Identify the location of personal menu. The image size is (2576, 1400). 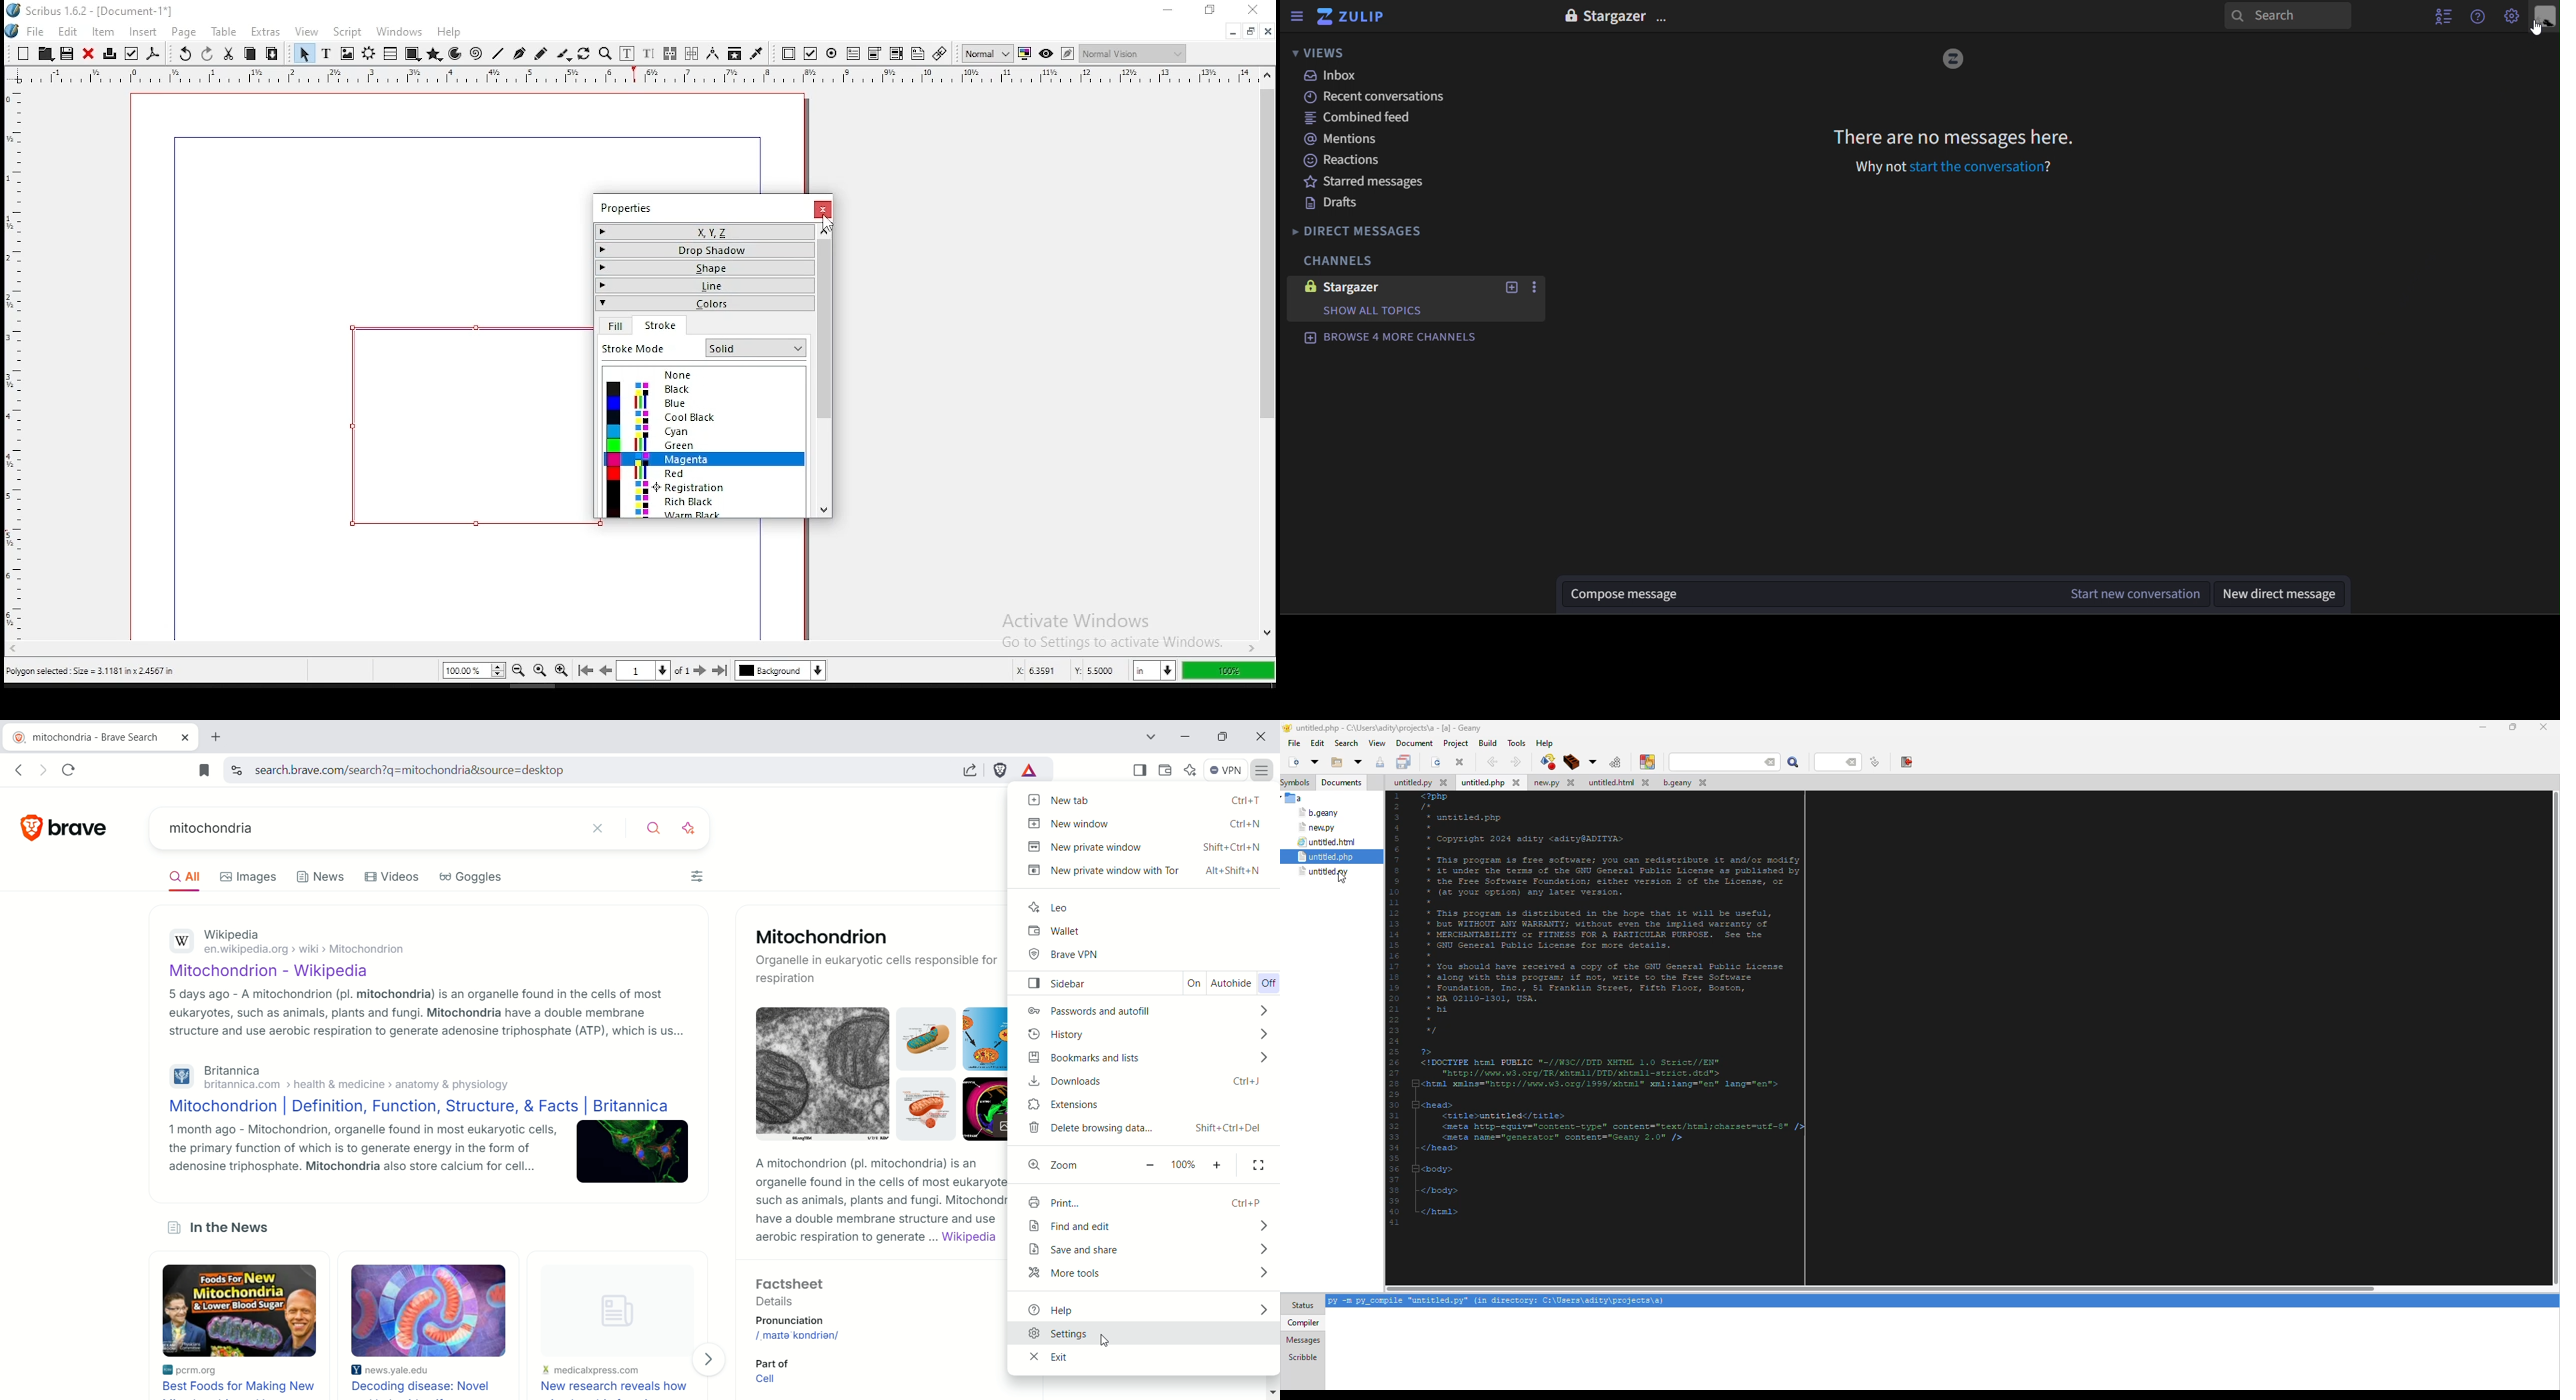
(2543, 17).